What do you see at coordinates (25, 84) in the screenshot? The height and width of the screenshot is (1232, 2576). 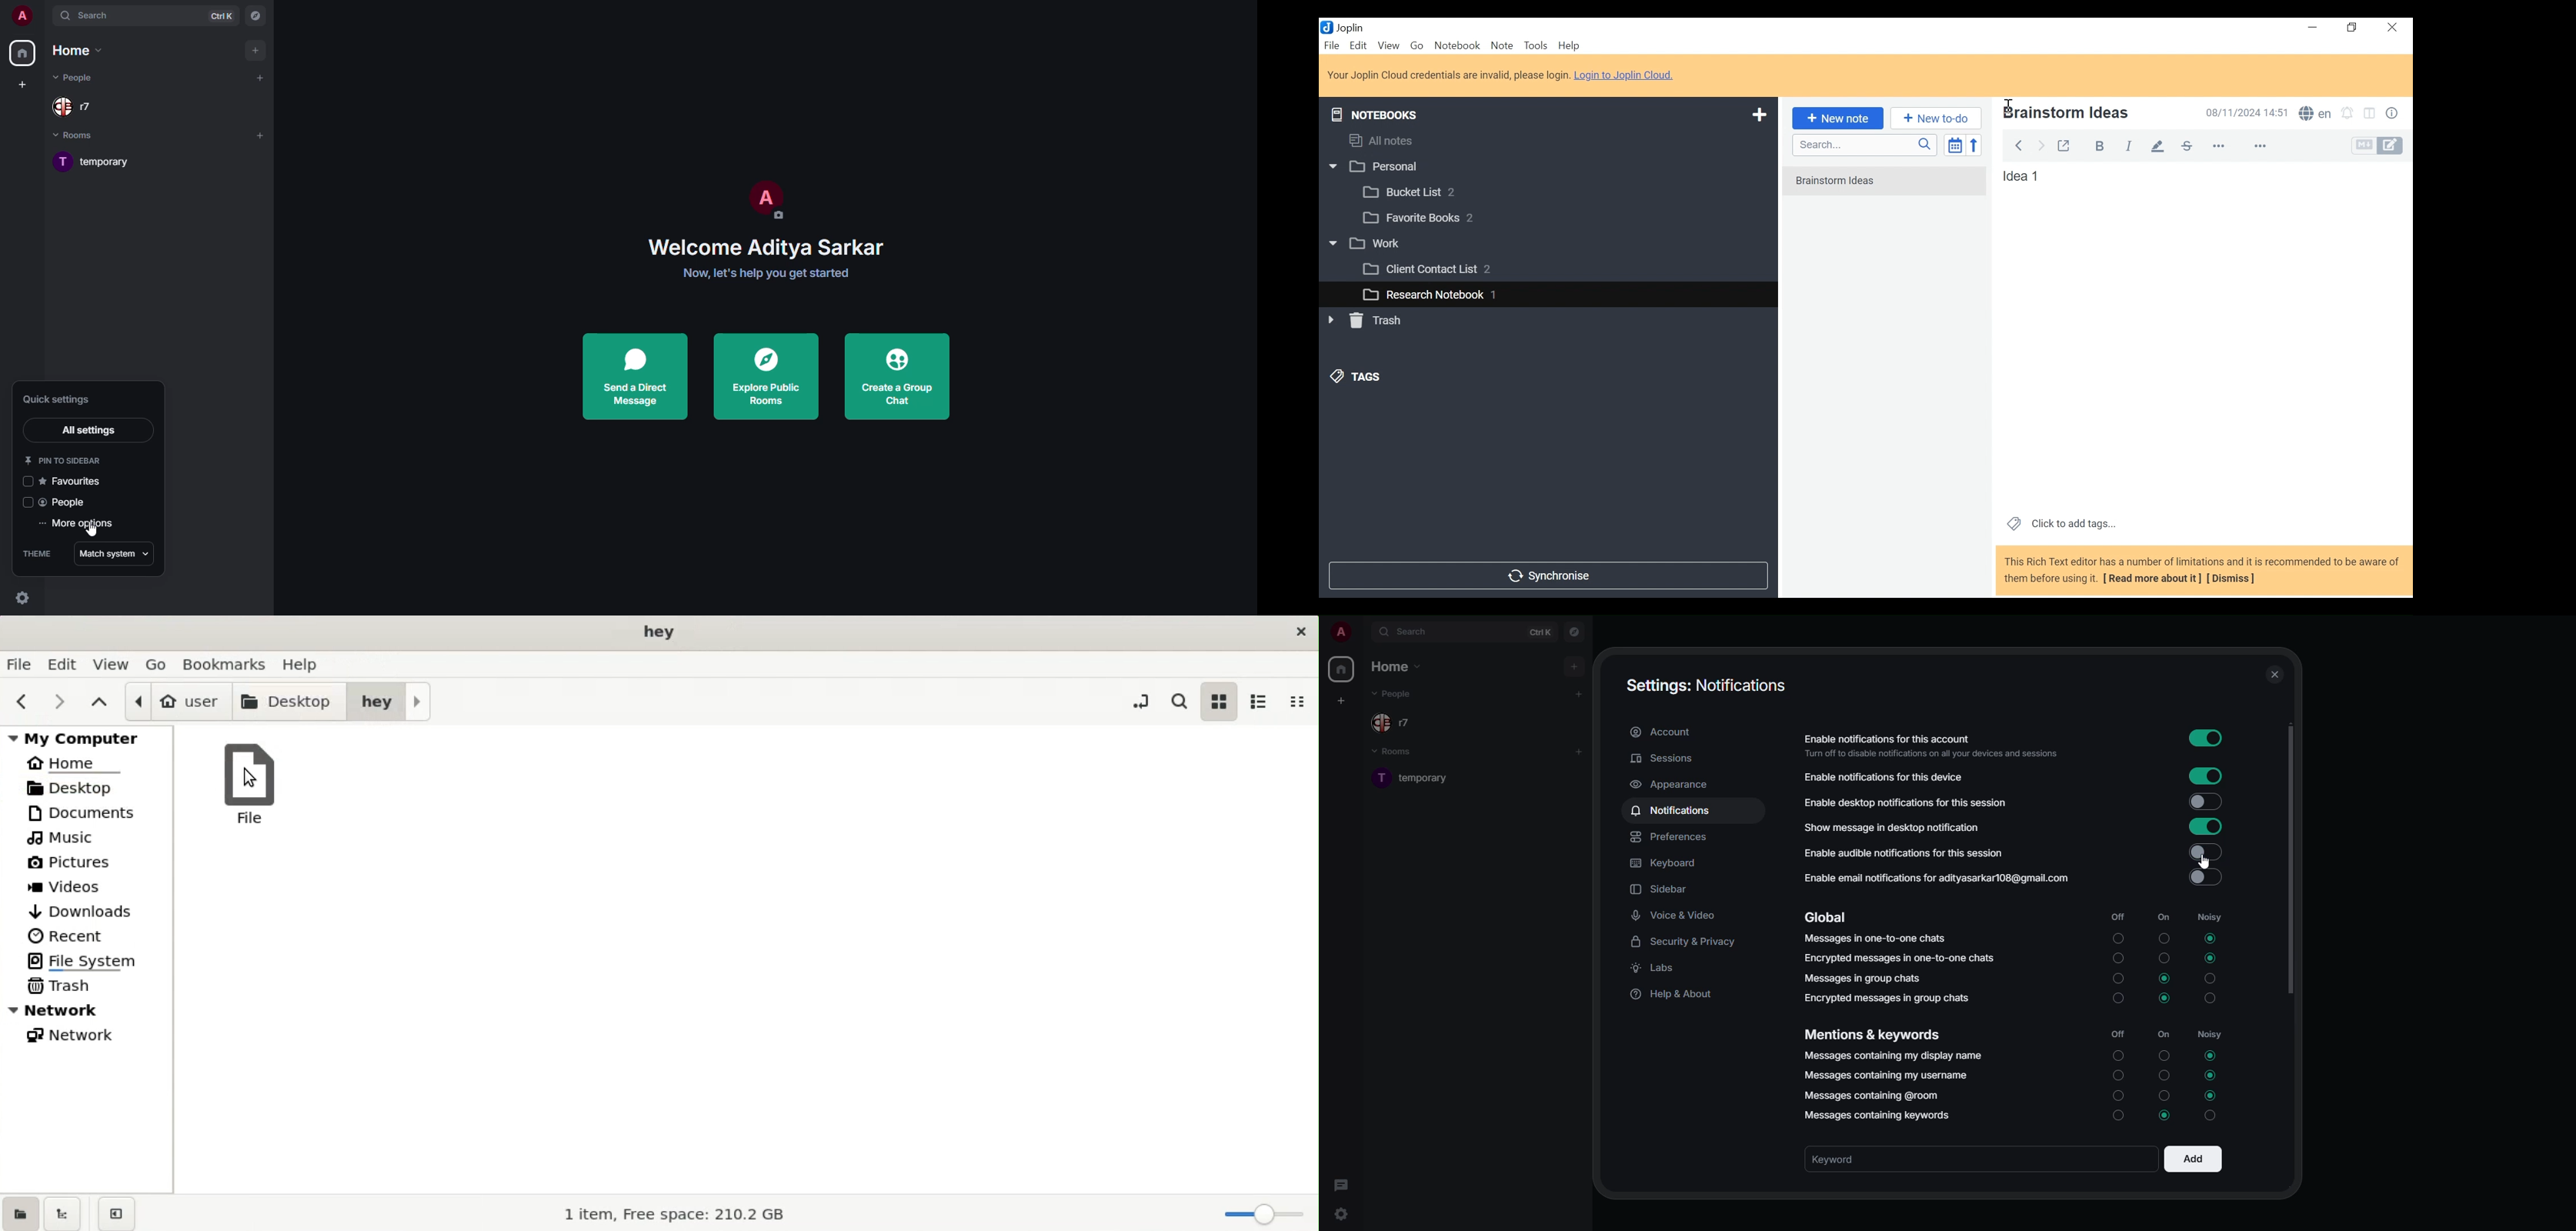 I see `create space` at bounding box center [25, 84].